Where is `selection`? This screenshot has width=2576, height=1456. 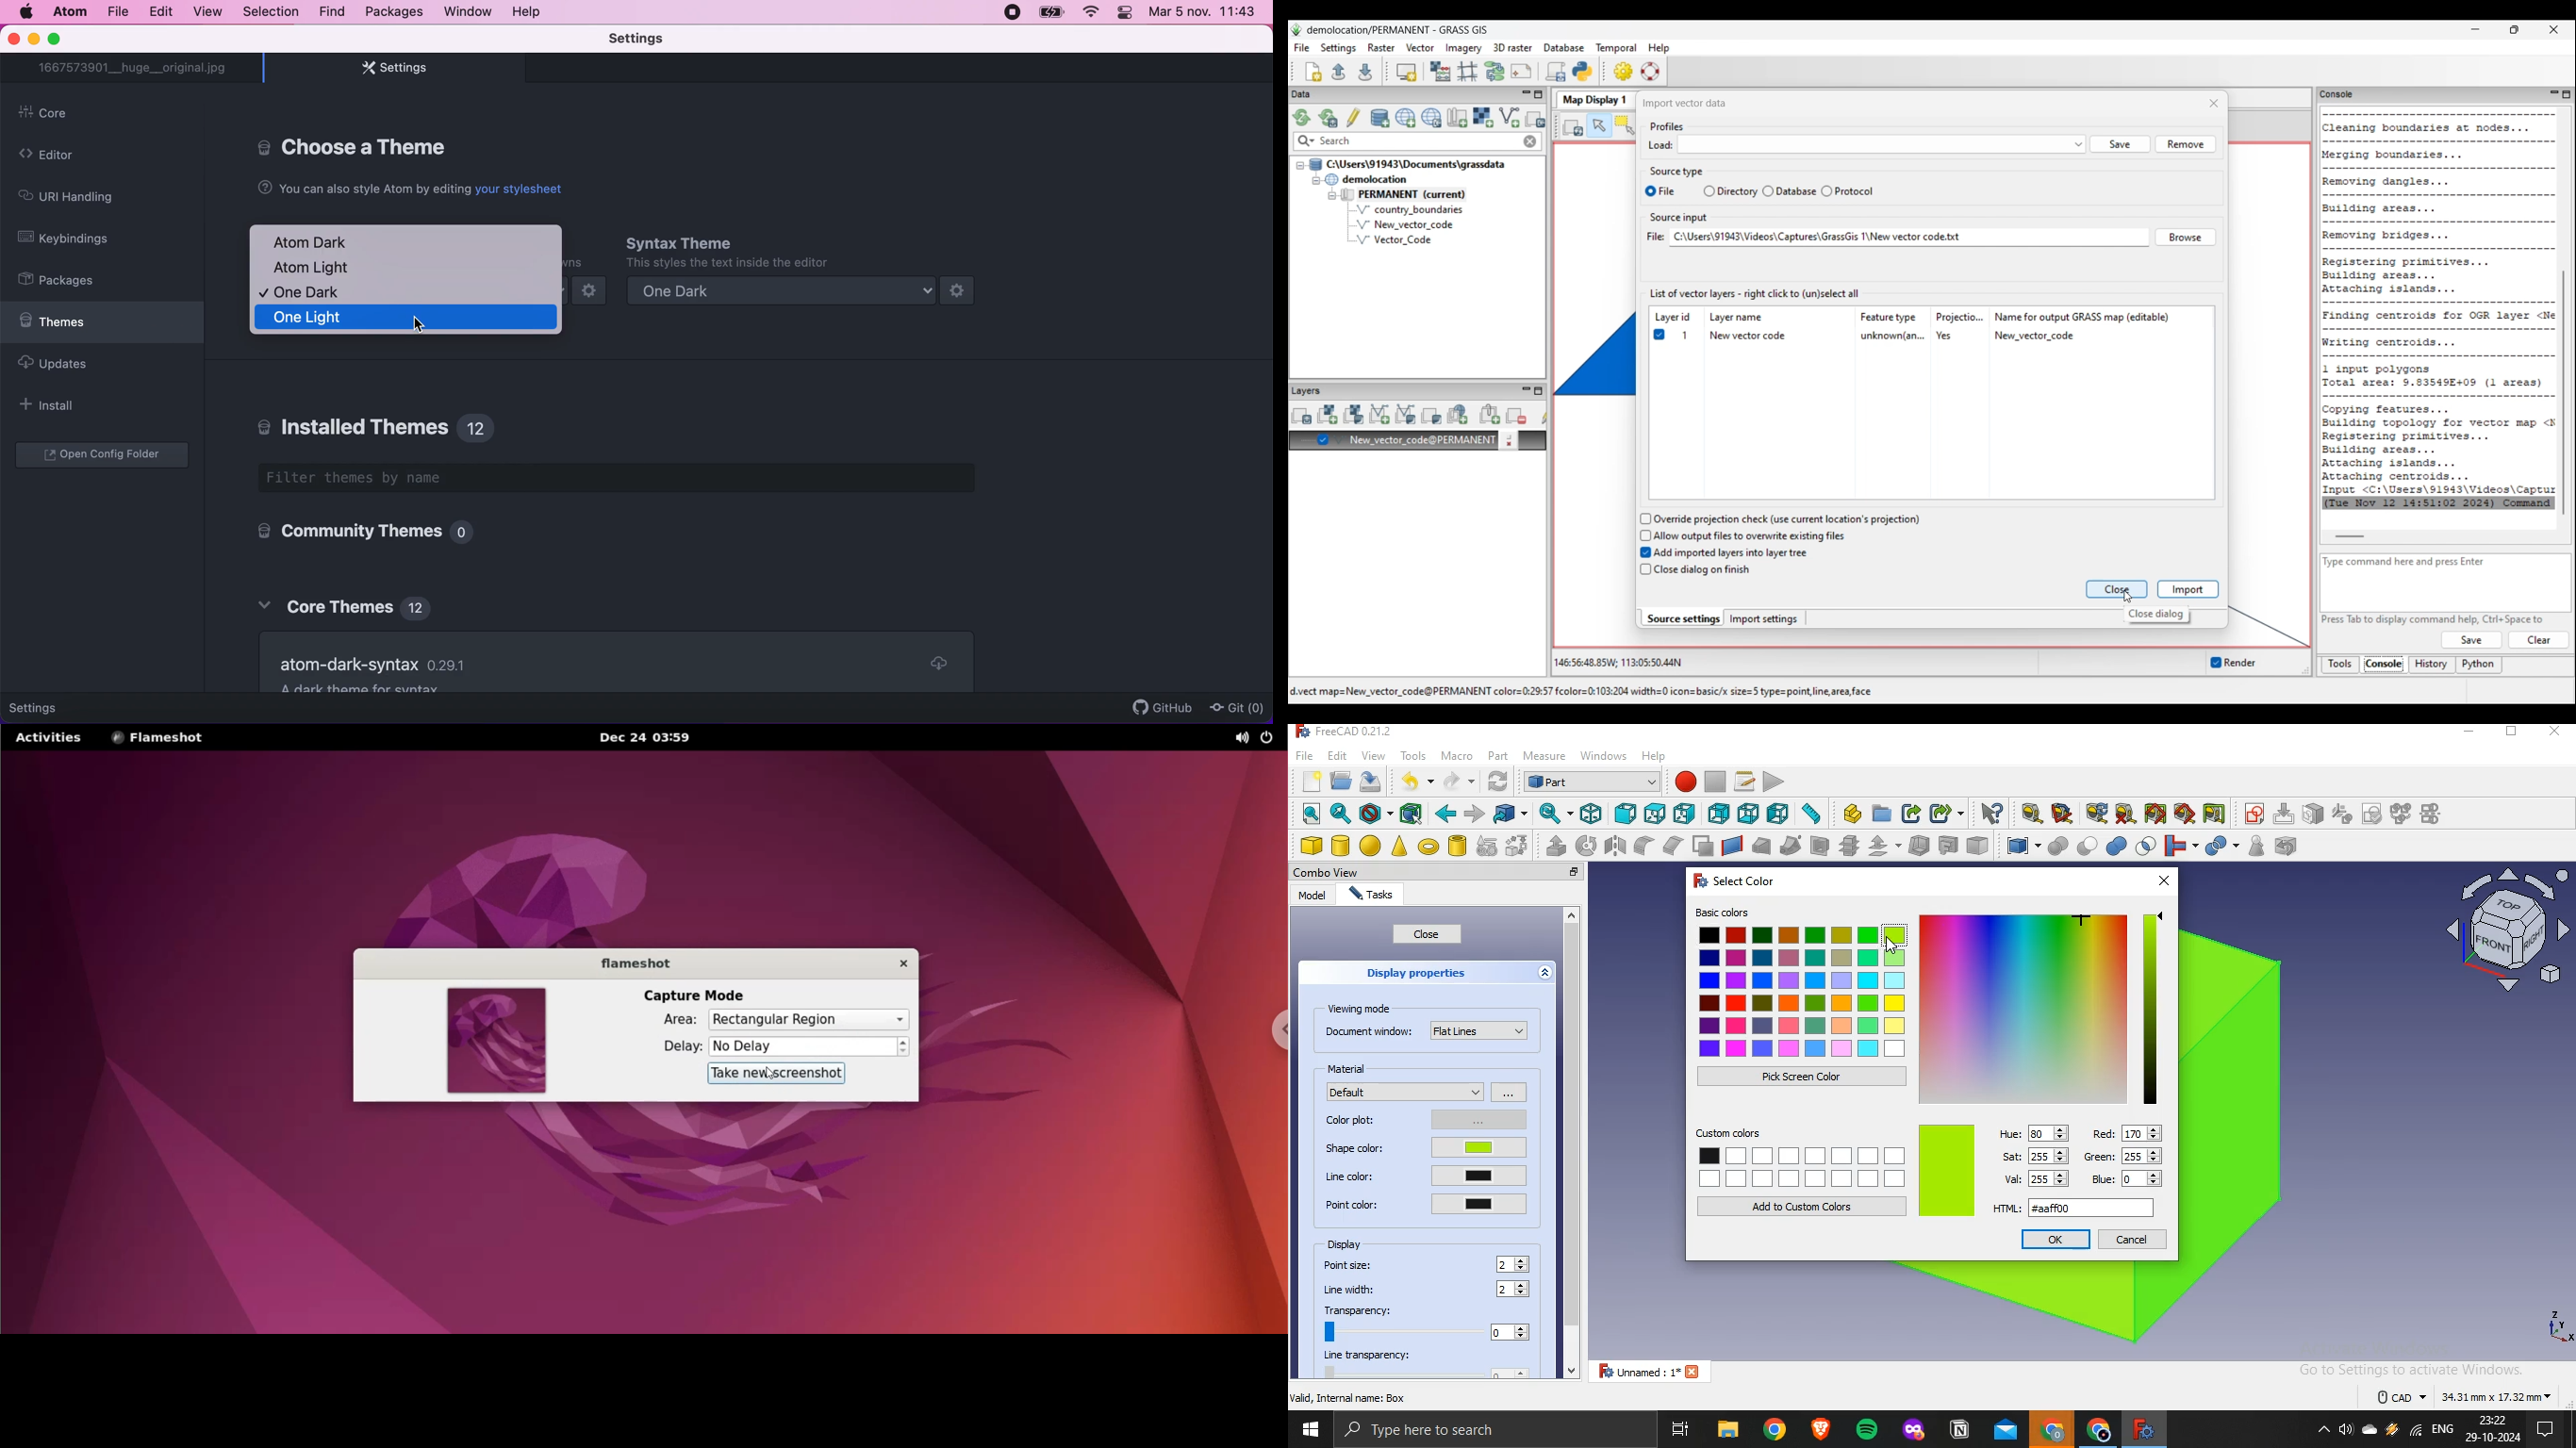
selection is located at coordinates (270, 12).